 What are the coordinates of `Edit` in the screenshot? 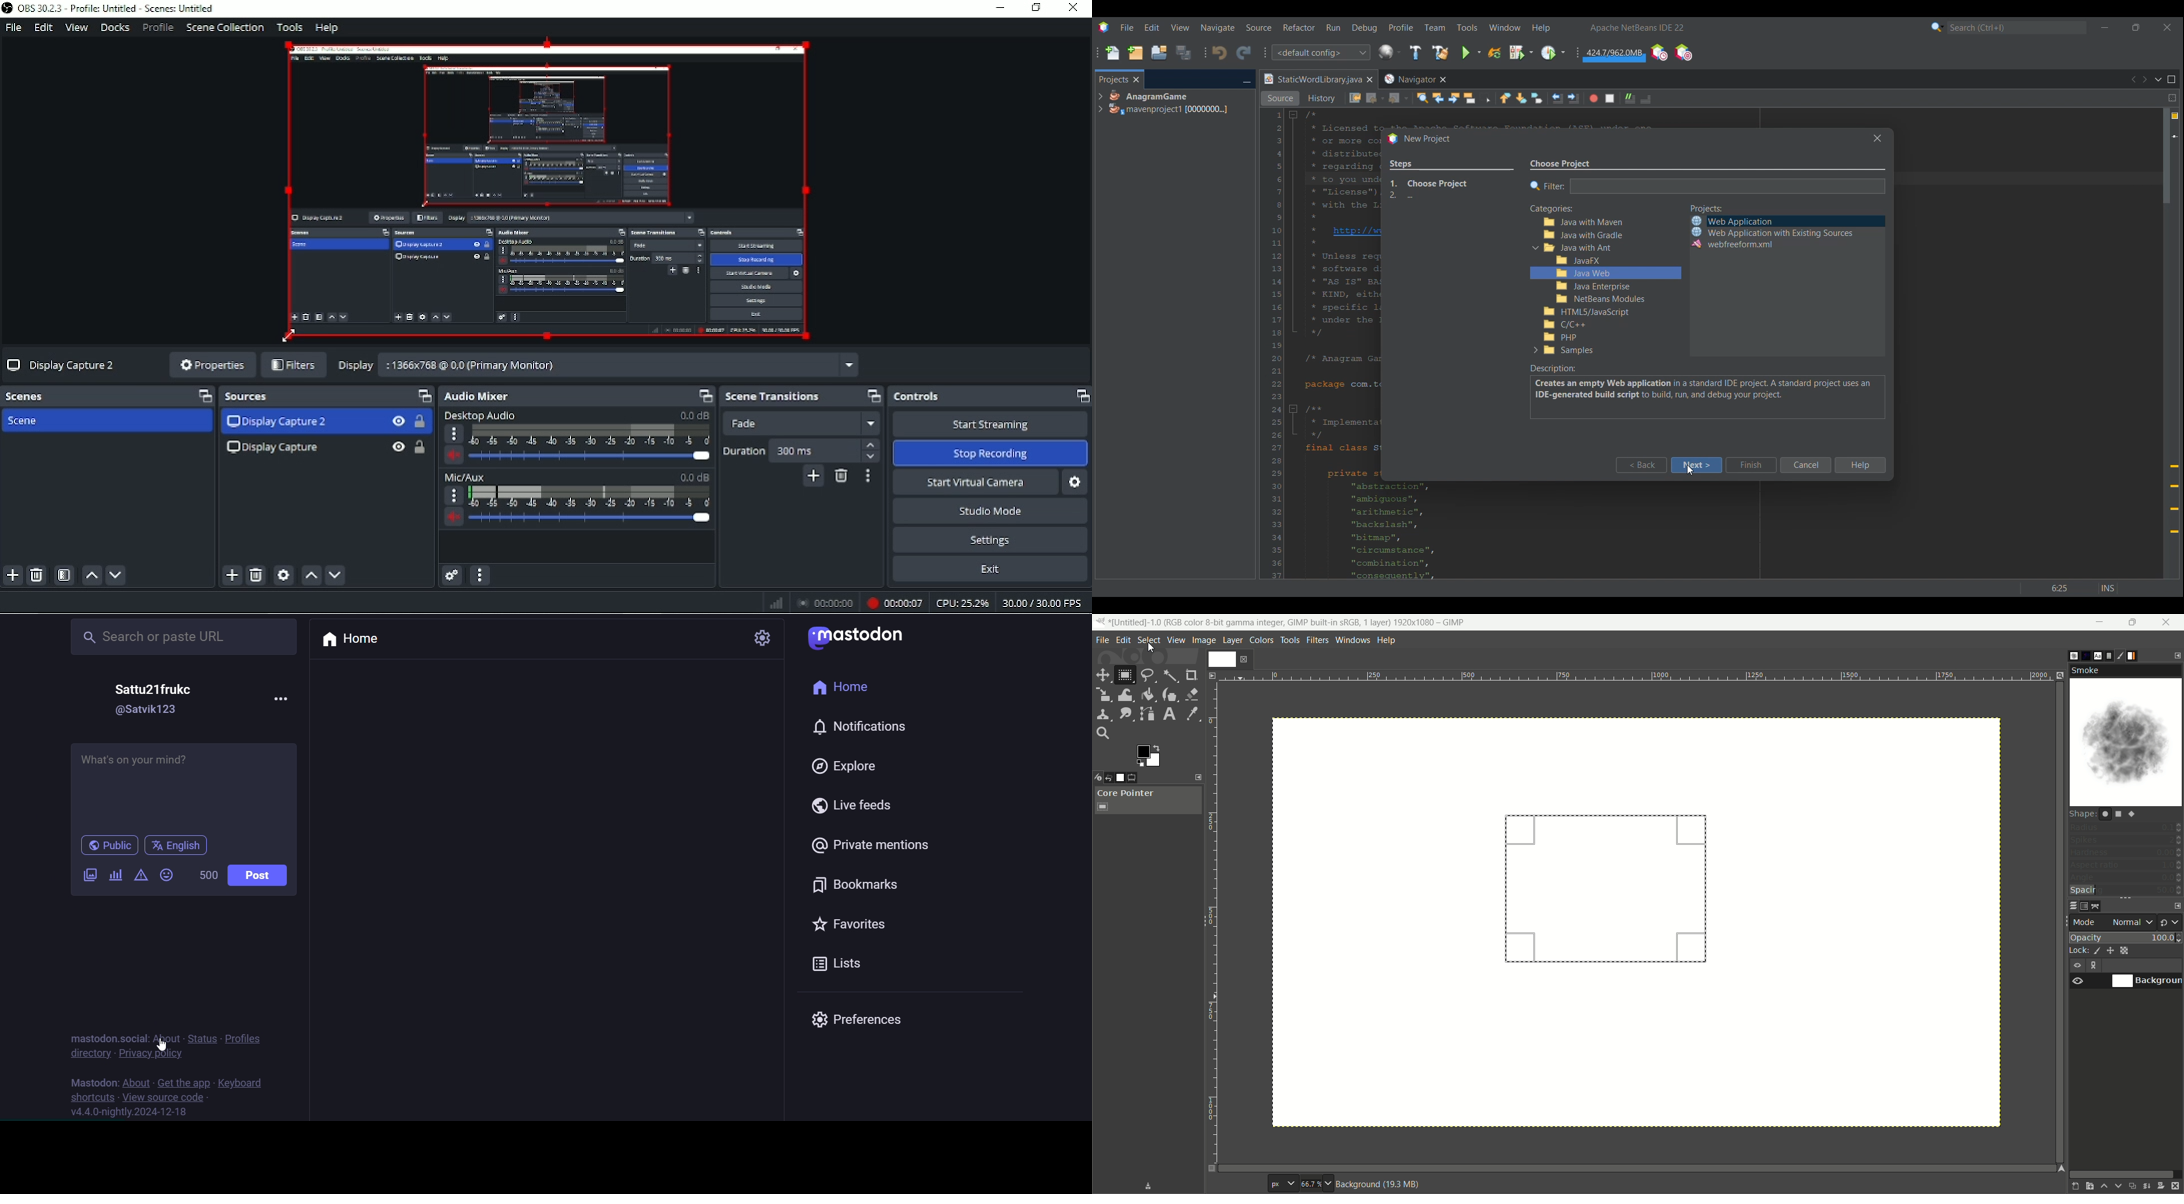 It's located at (43, 27).